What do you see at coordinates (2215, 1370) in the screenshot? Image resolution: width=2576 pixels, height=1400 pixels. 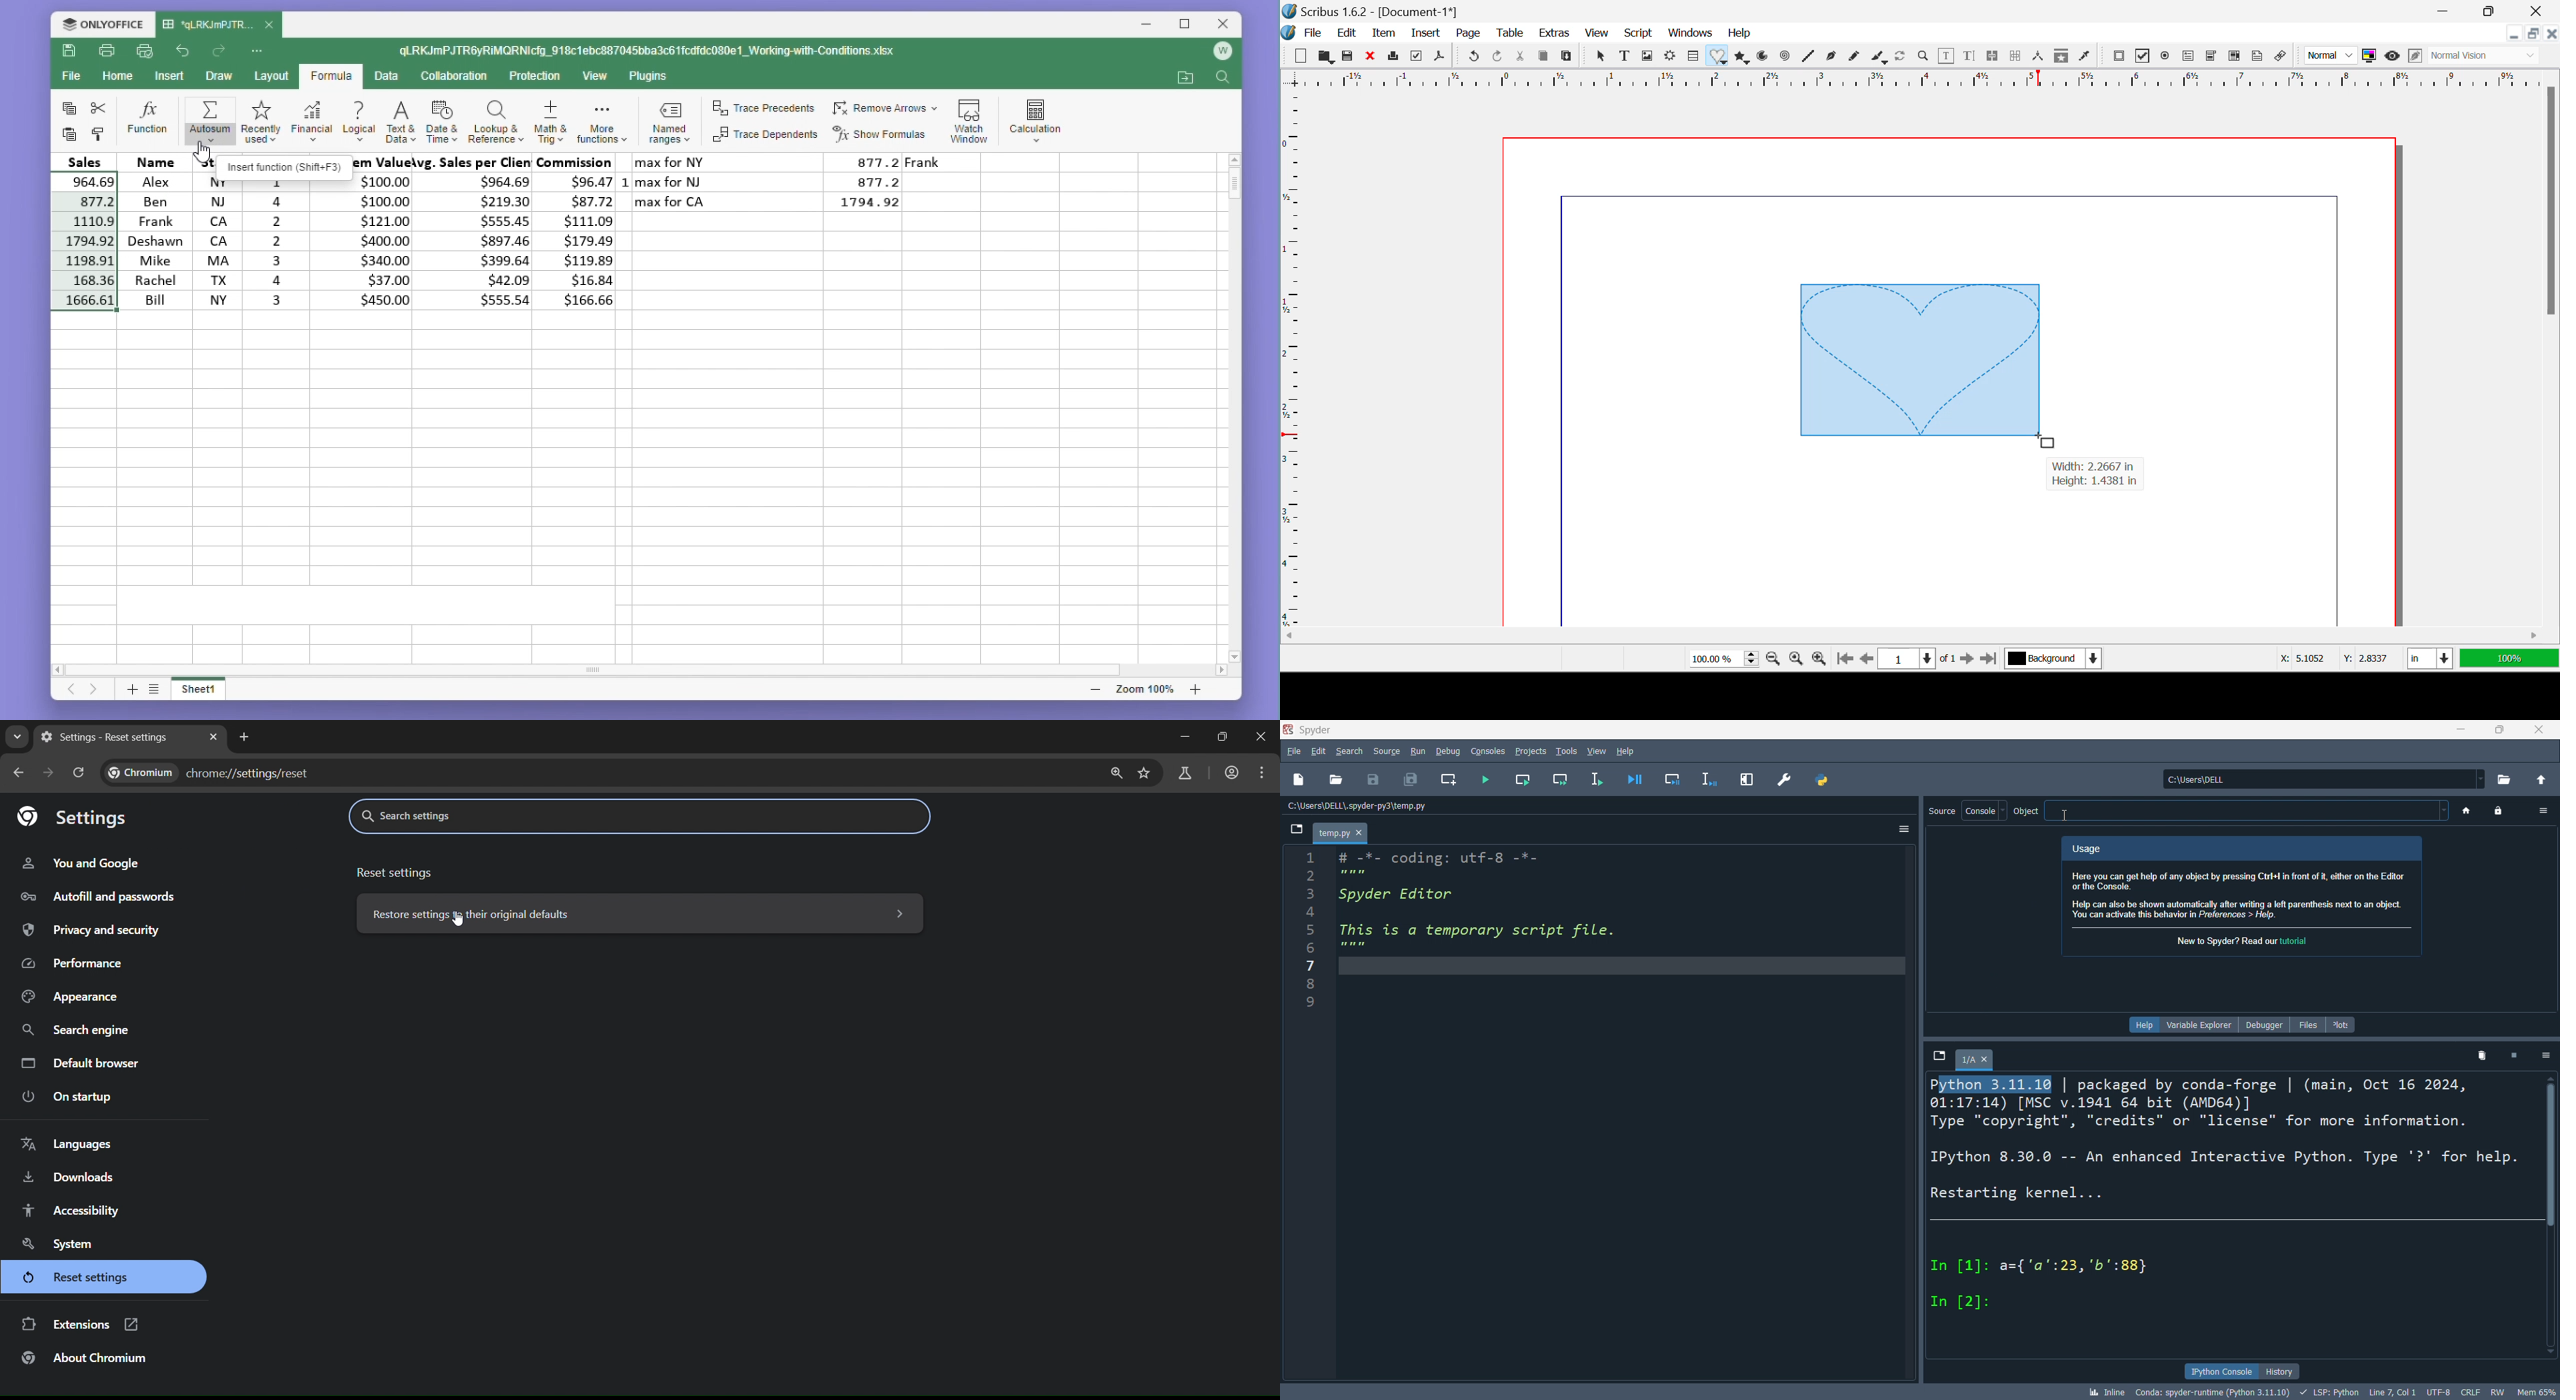 I see `ipython console` at bounding box center [2215, 1370].